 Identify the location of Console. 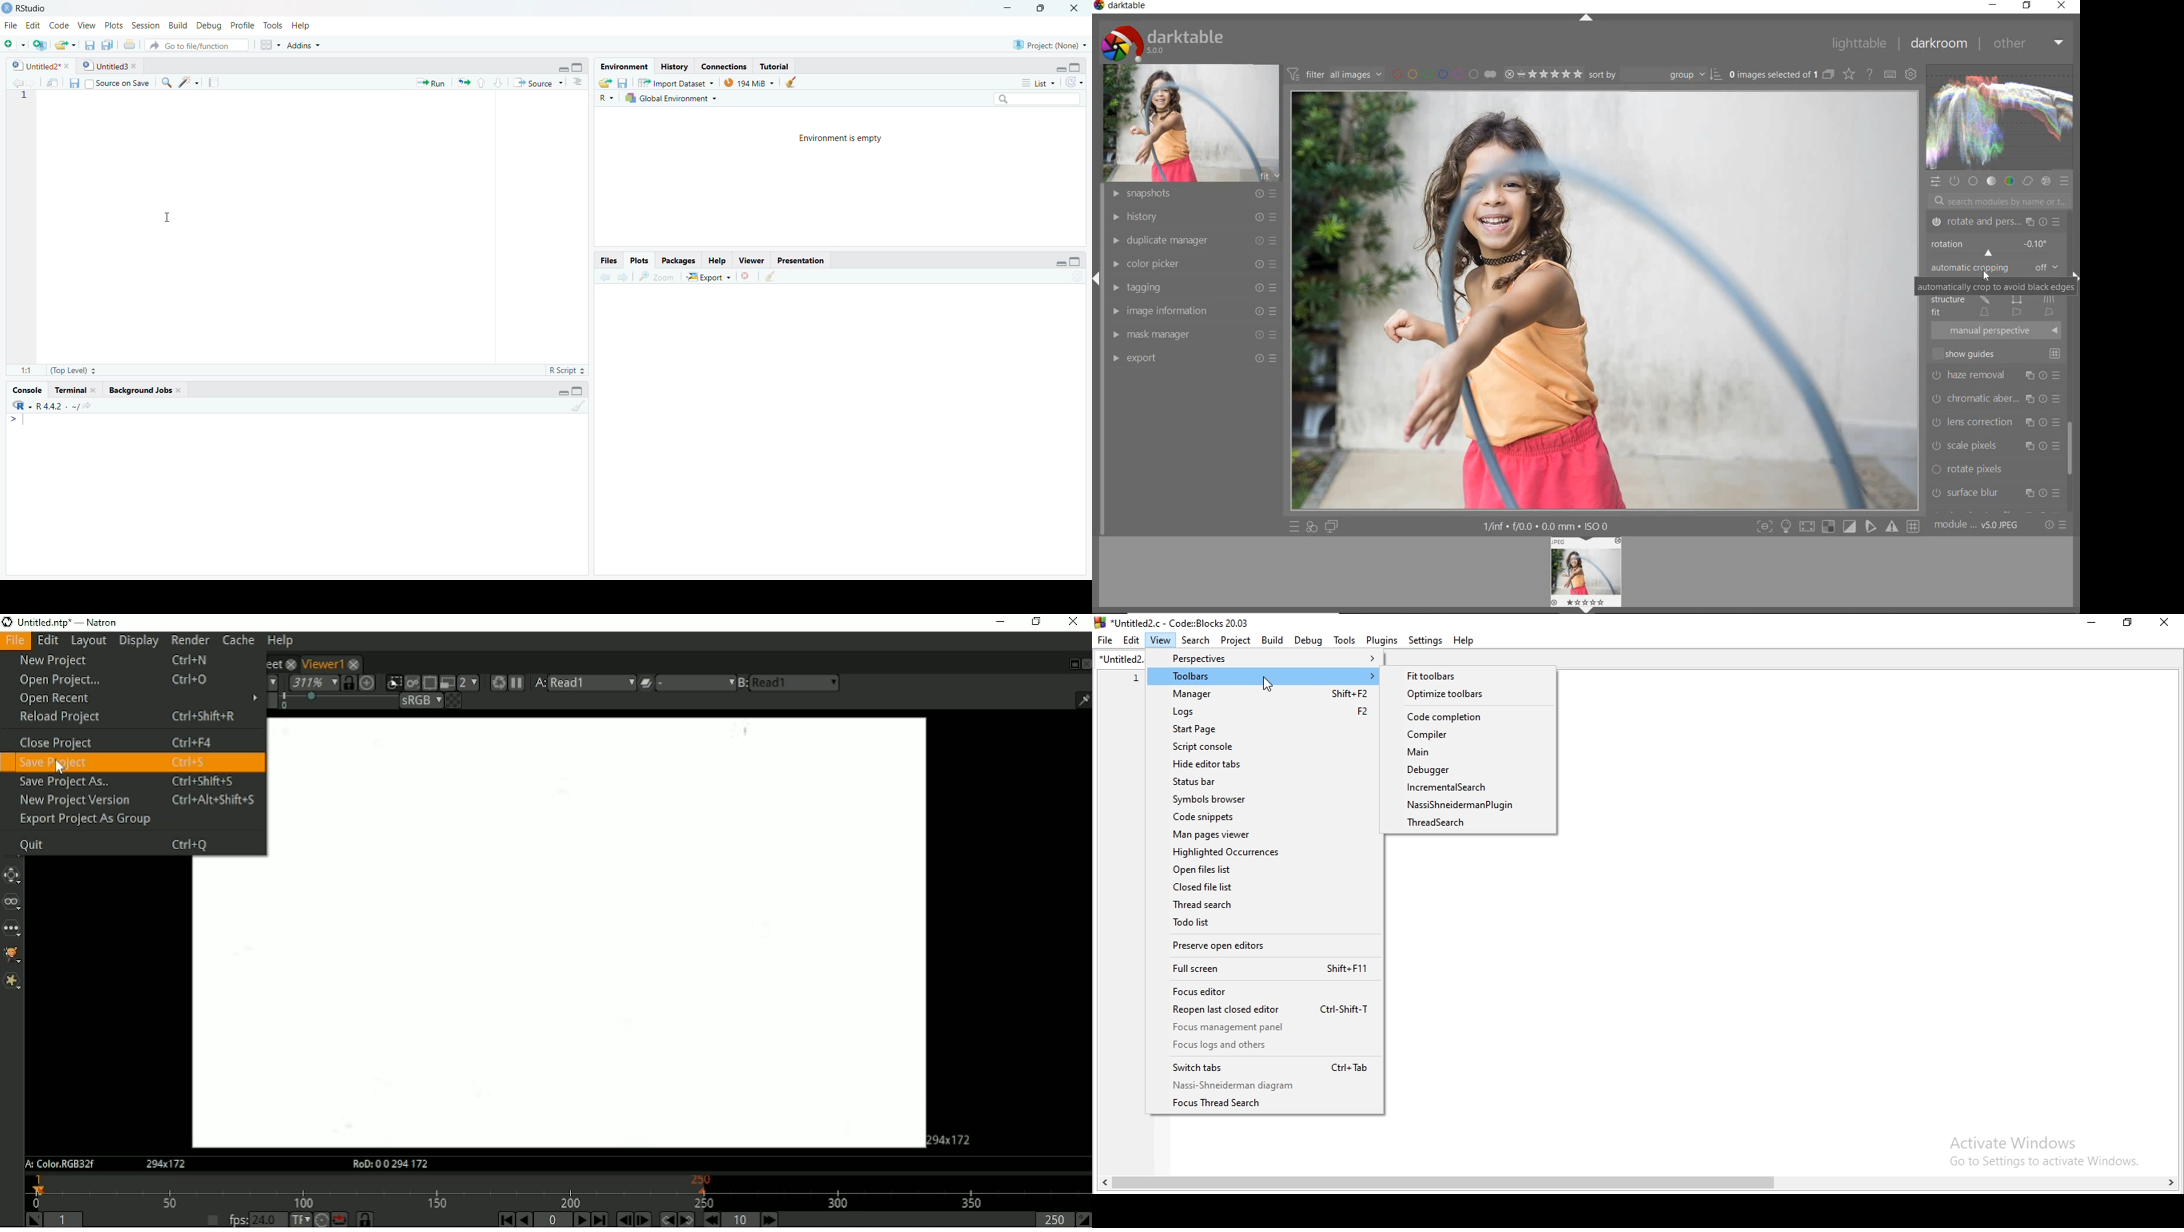
(24, 391).